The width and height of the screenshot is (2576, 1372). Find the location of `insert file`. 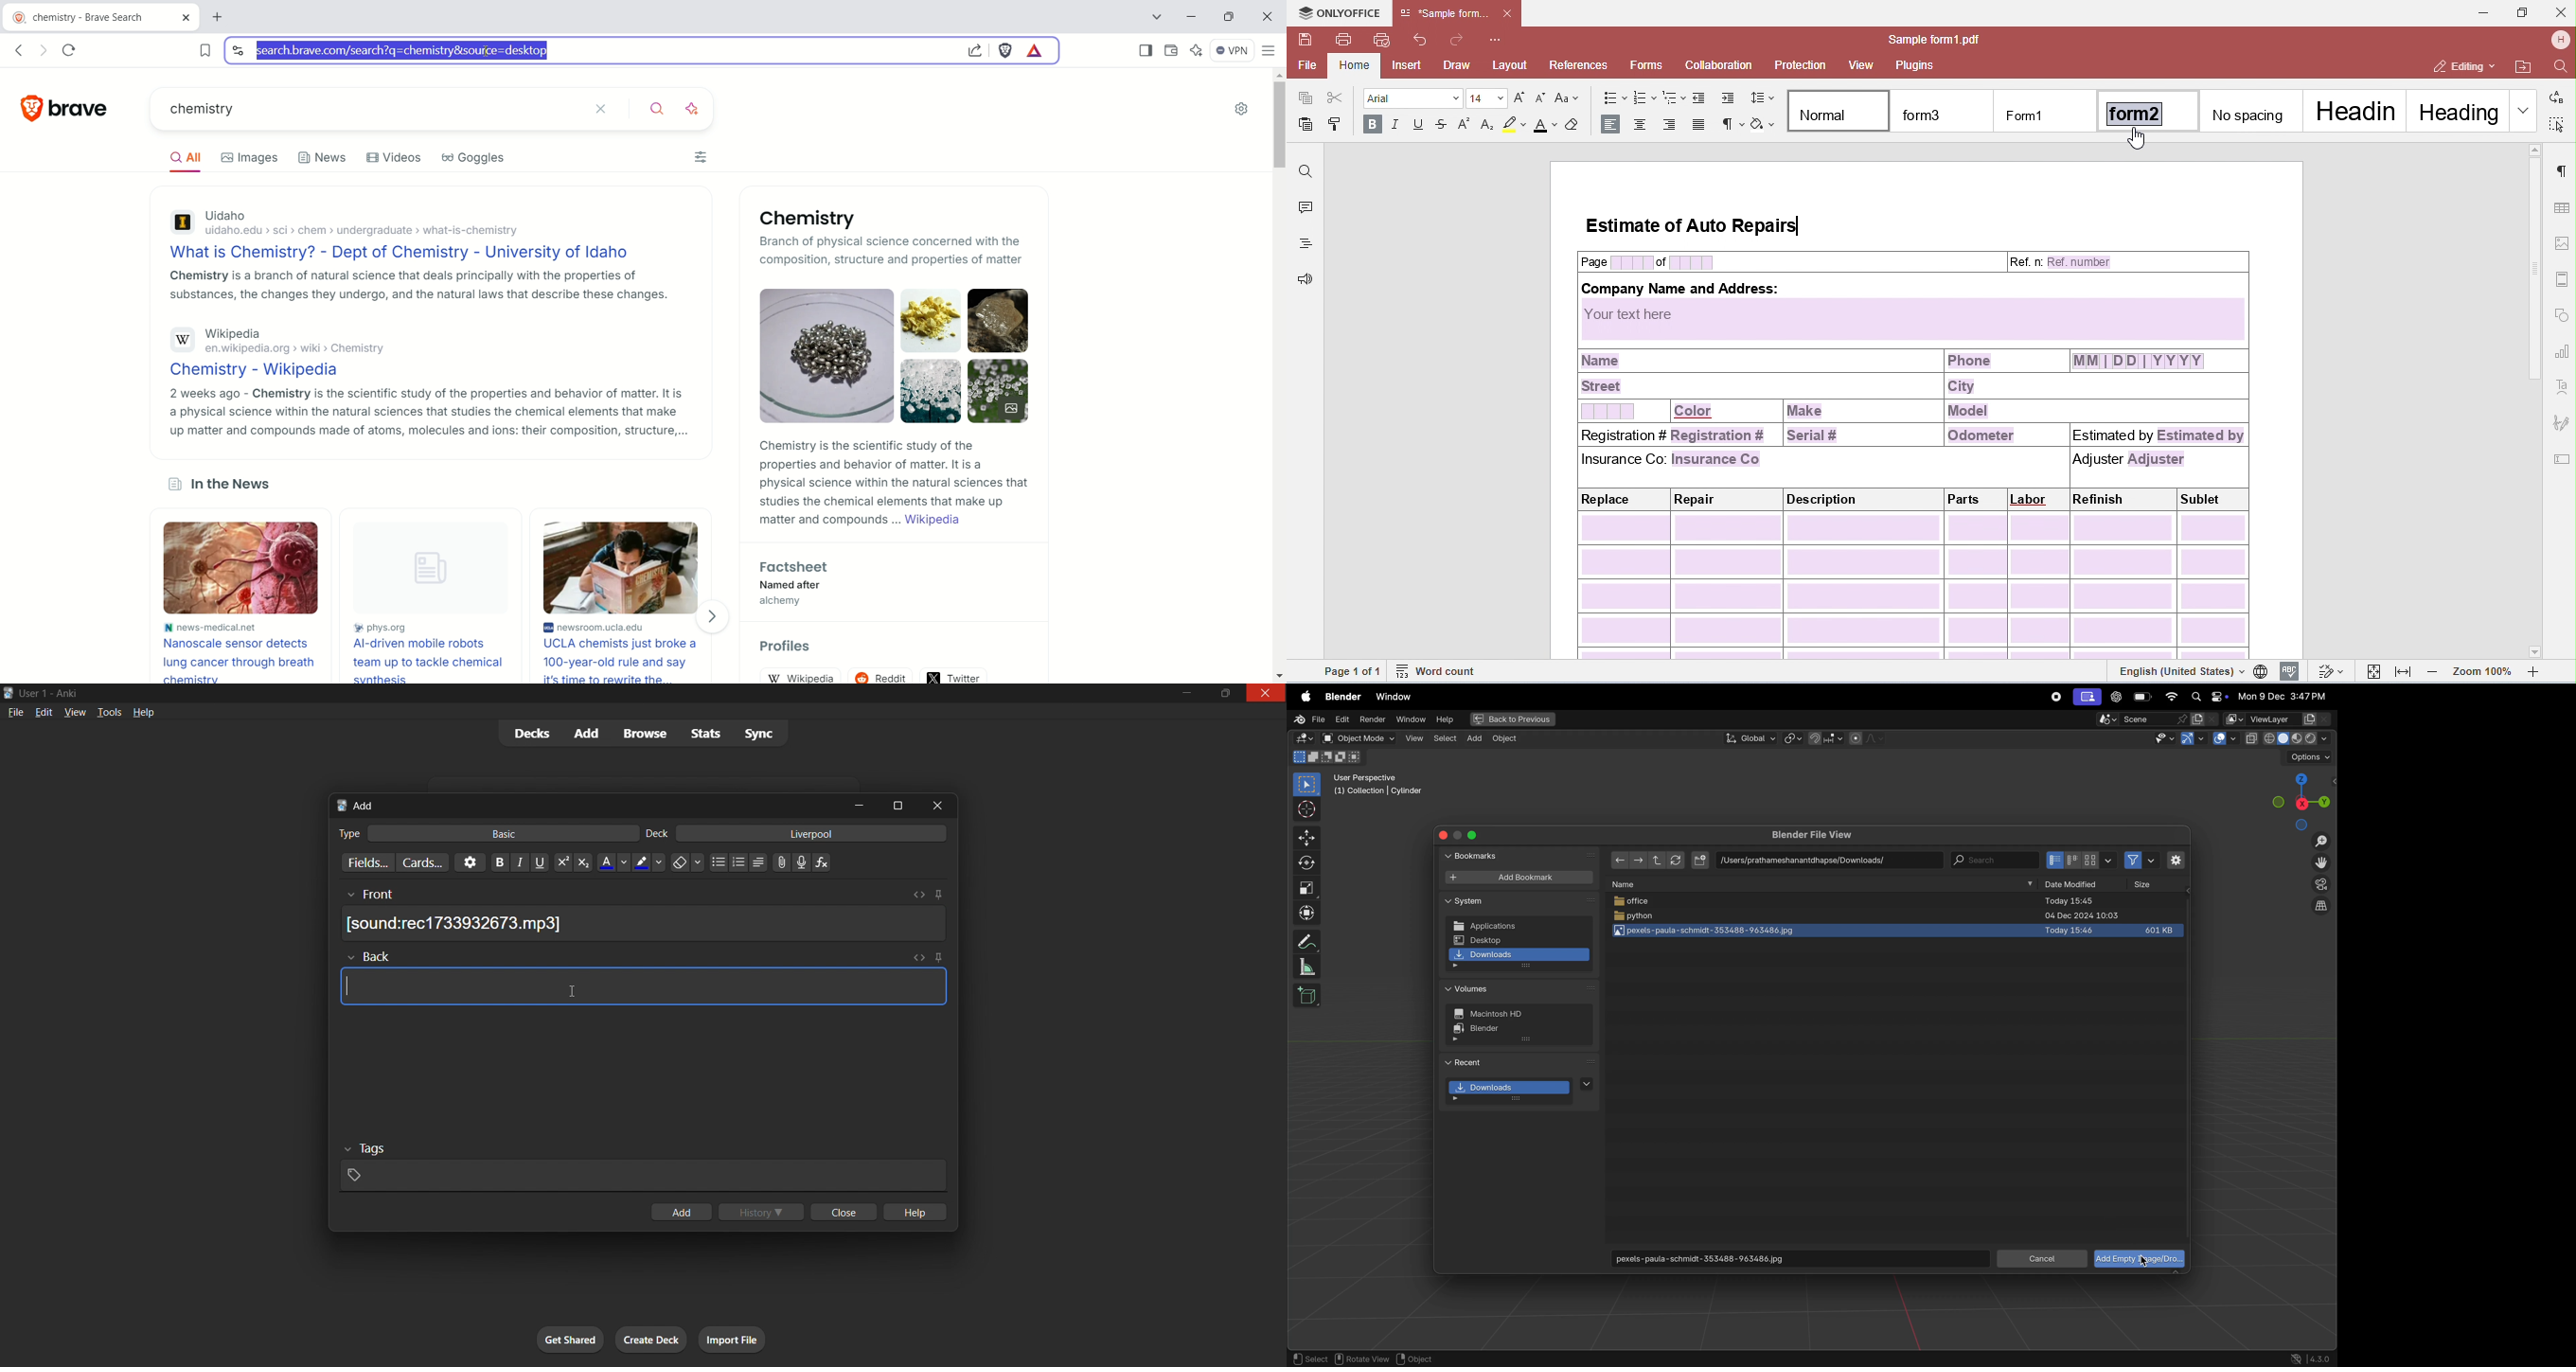

insert file is located at coordinates (777, 860).